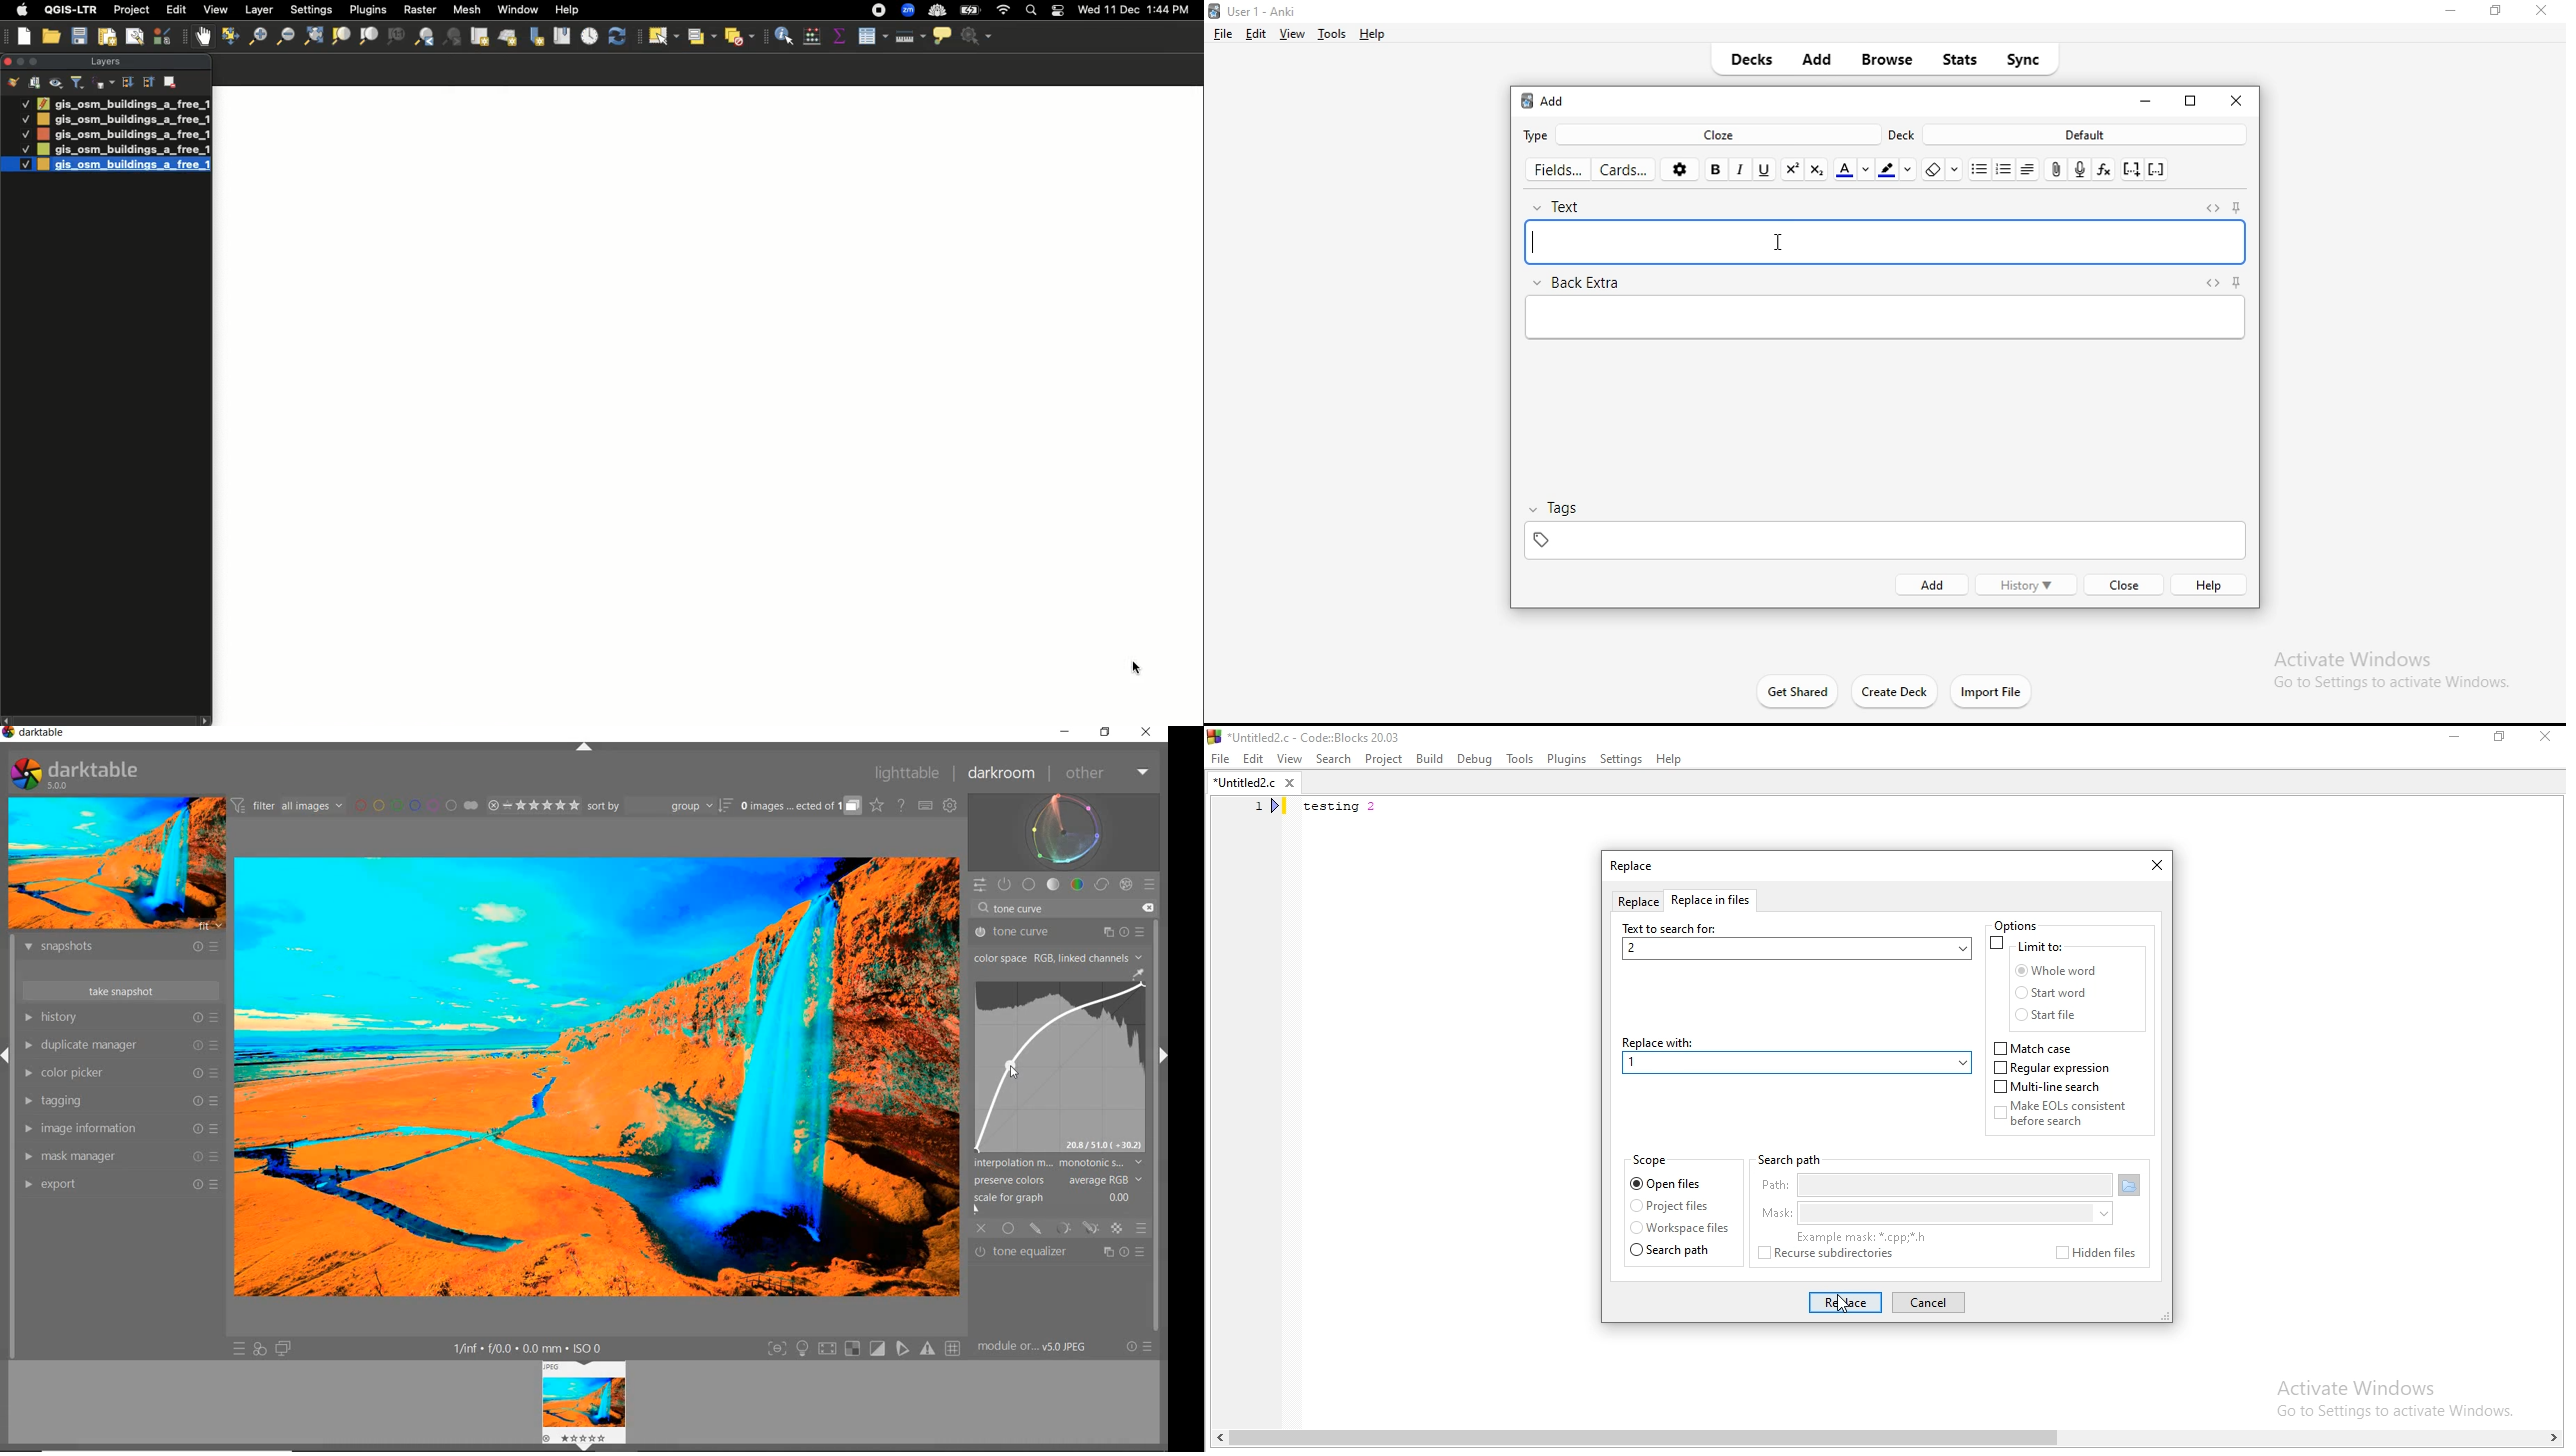  What do you see at coordinates (134, 37) in the screenshot?
I see `Show layout manager` at bounding box center [134, 37].